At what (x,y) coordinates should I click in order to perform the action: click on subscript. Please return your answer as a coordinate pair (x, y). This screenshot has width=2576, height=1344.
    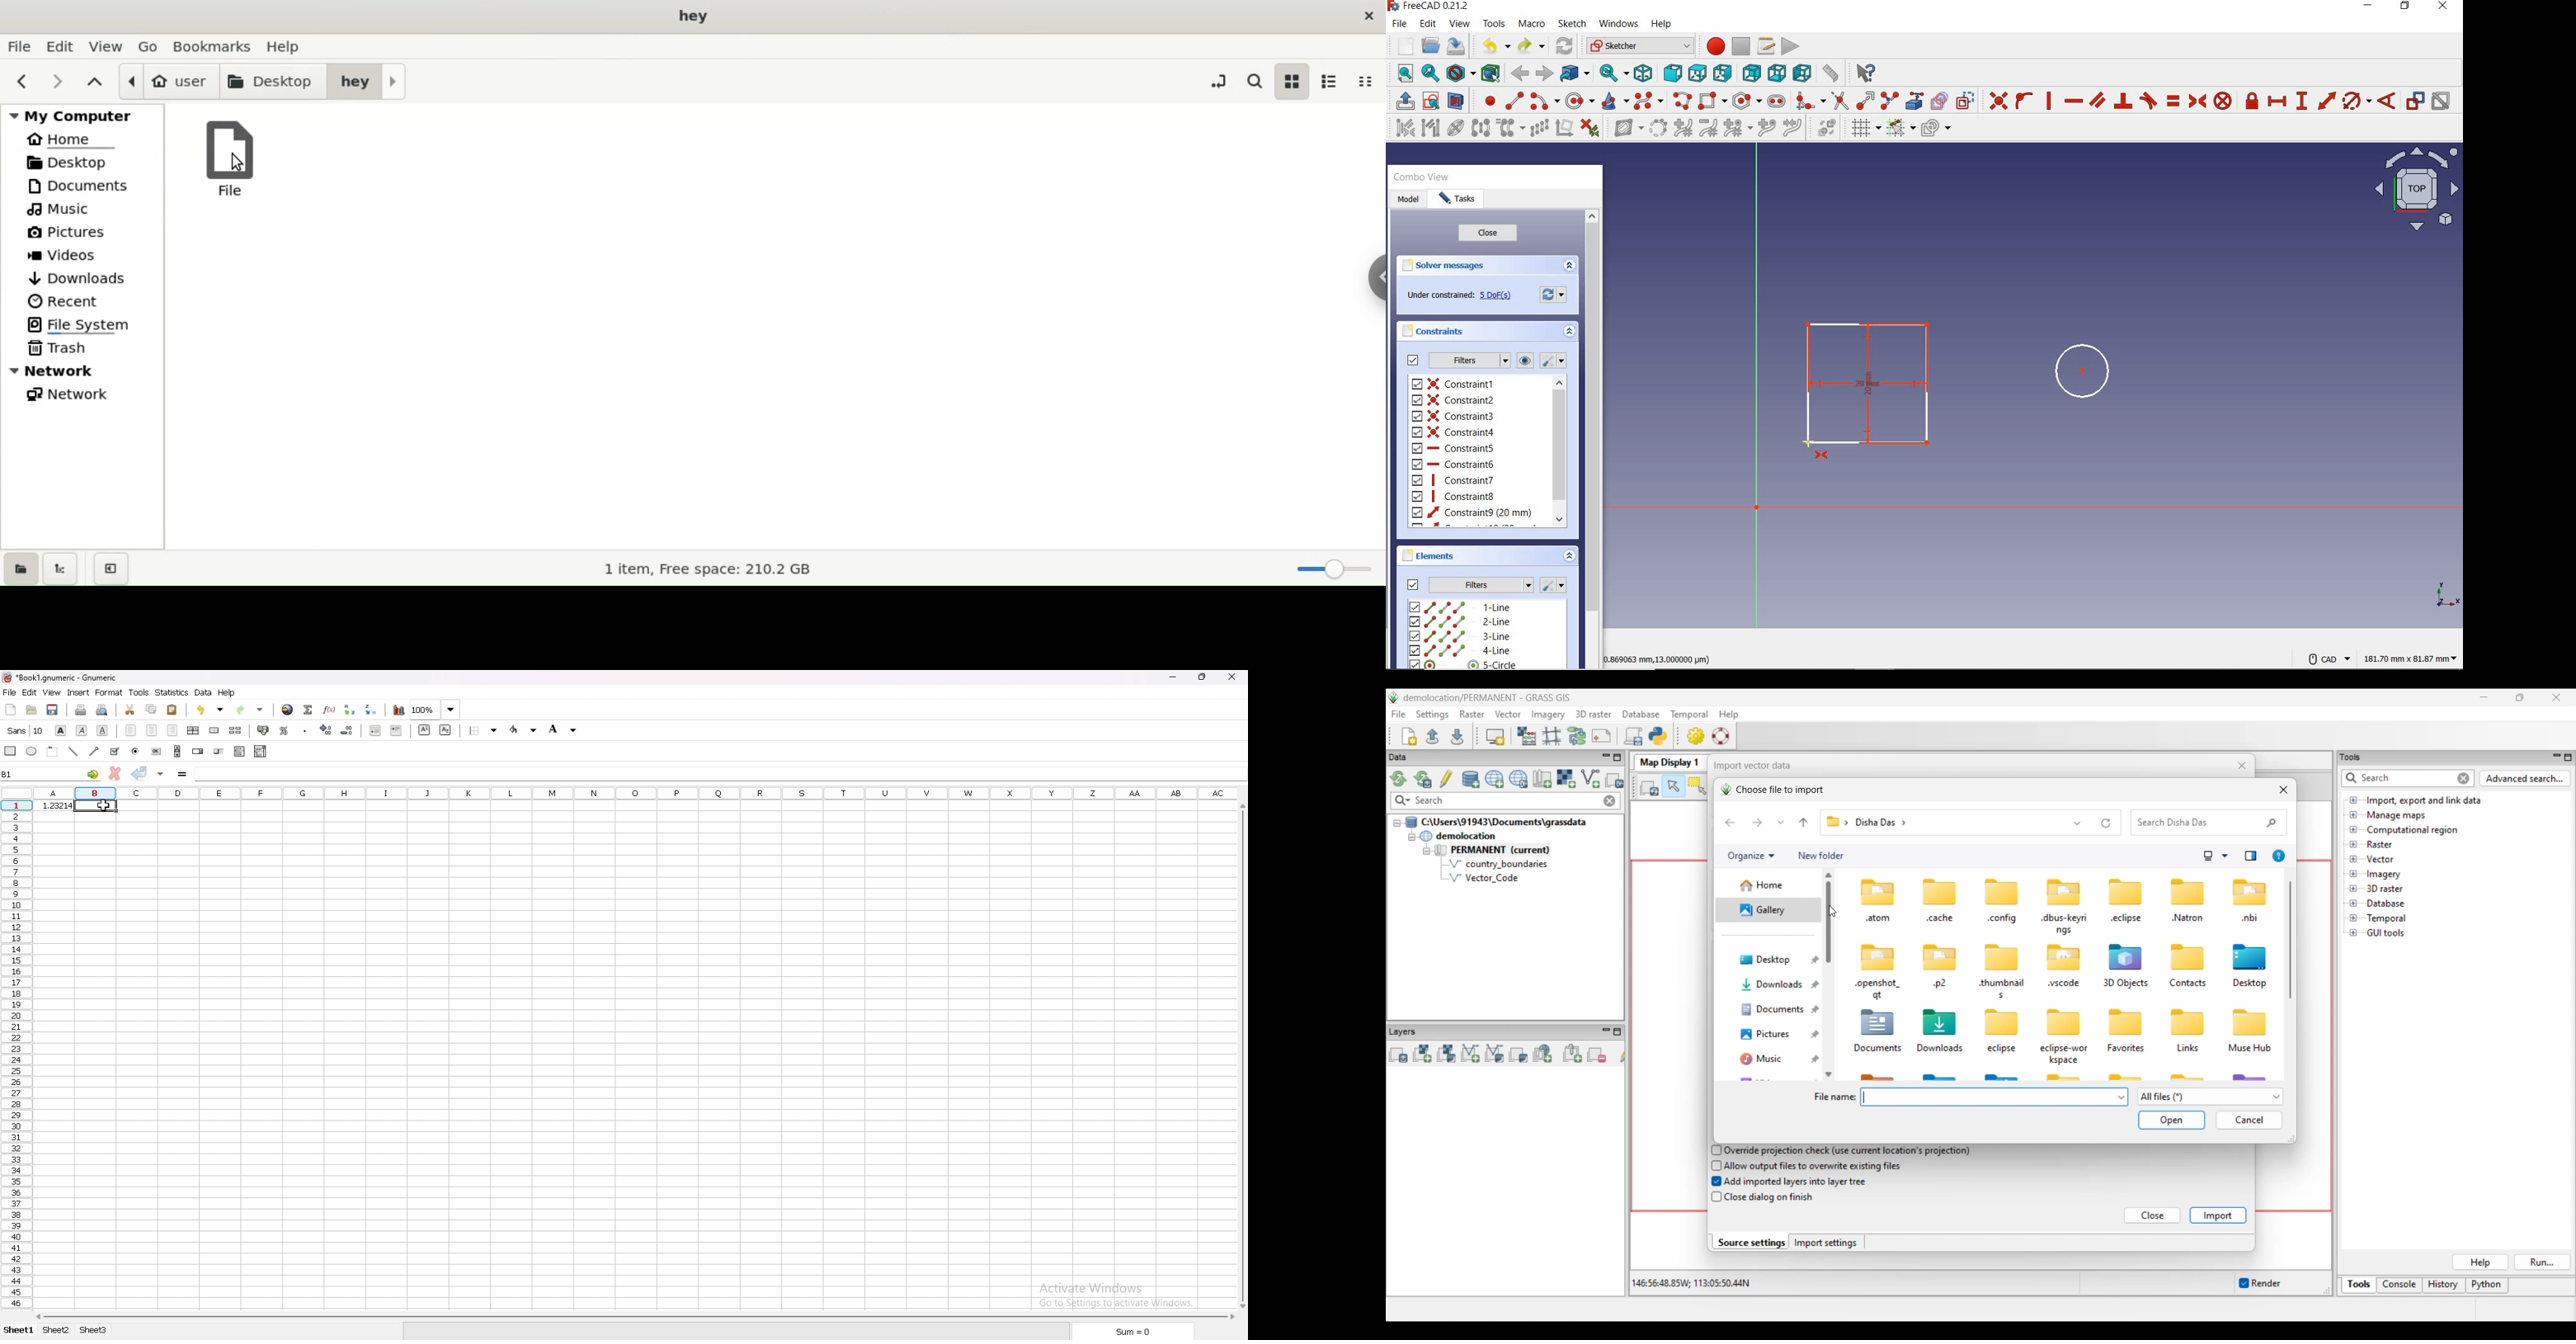
    Looking at the image, I should click on (445, 730).